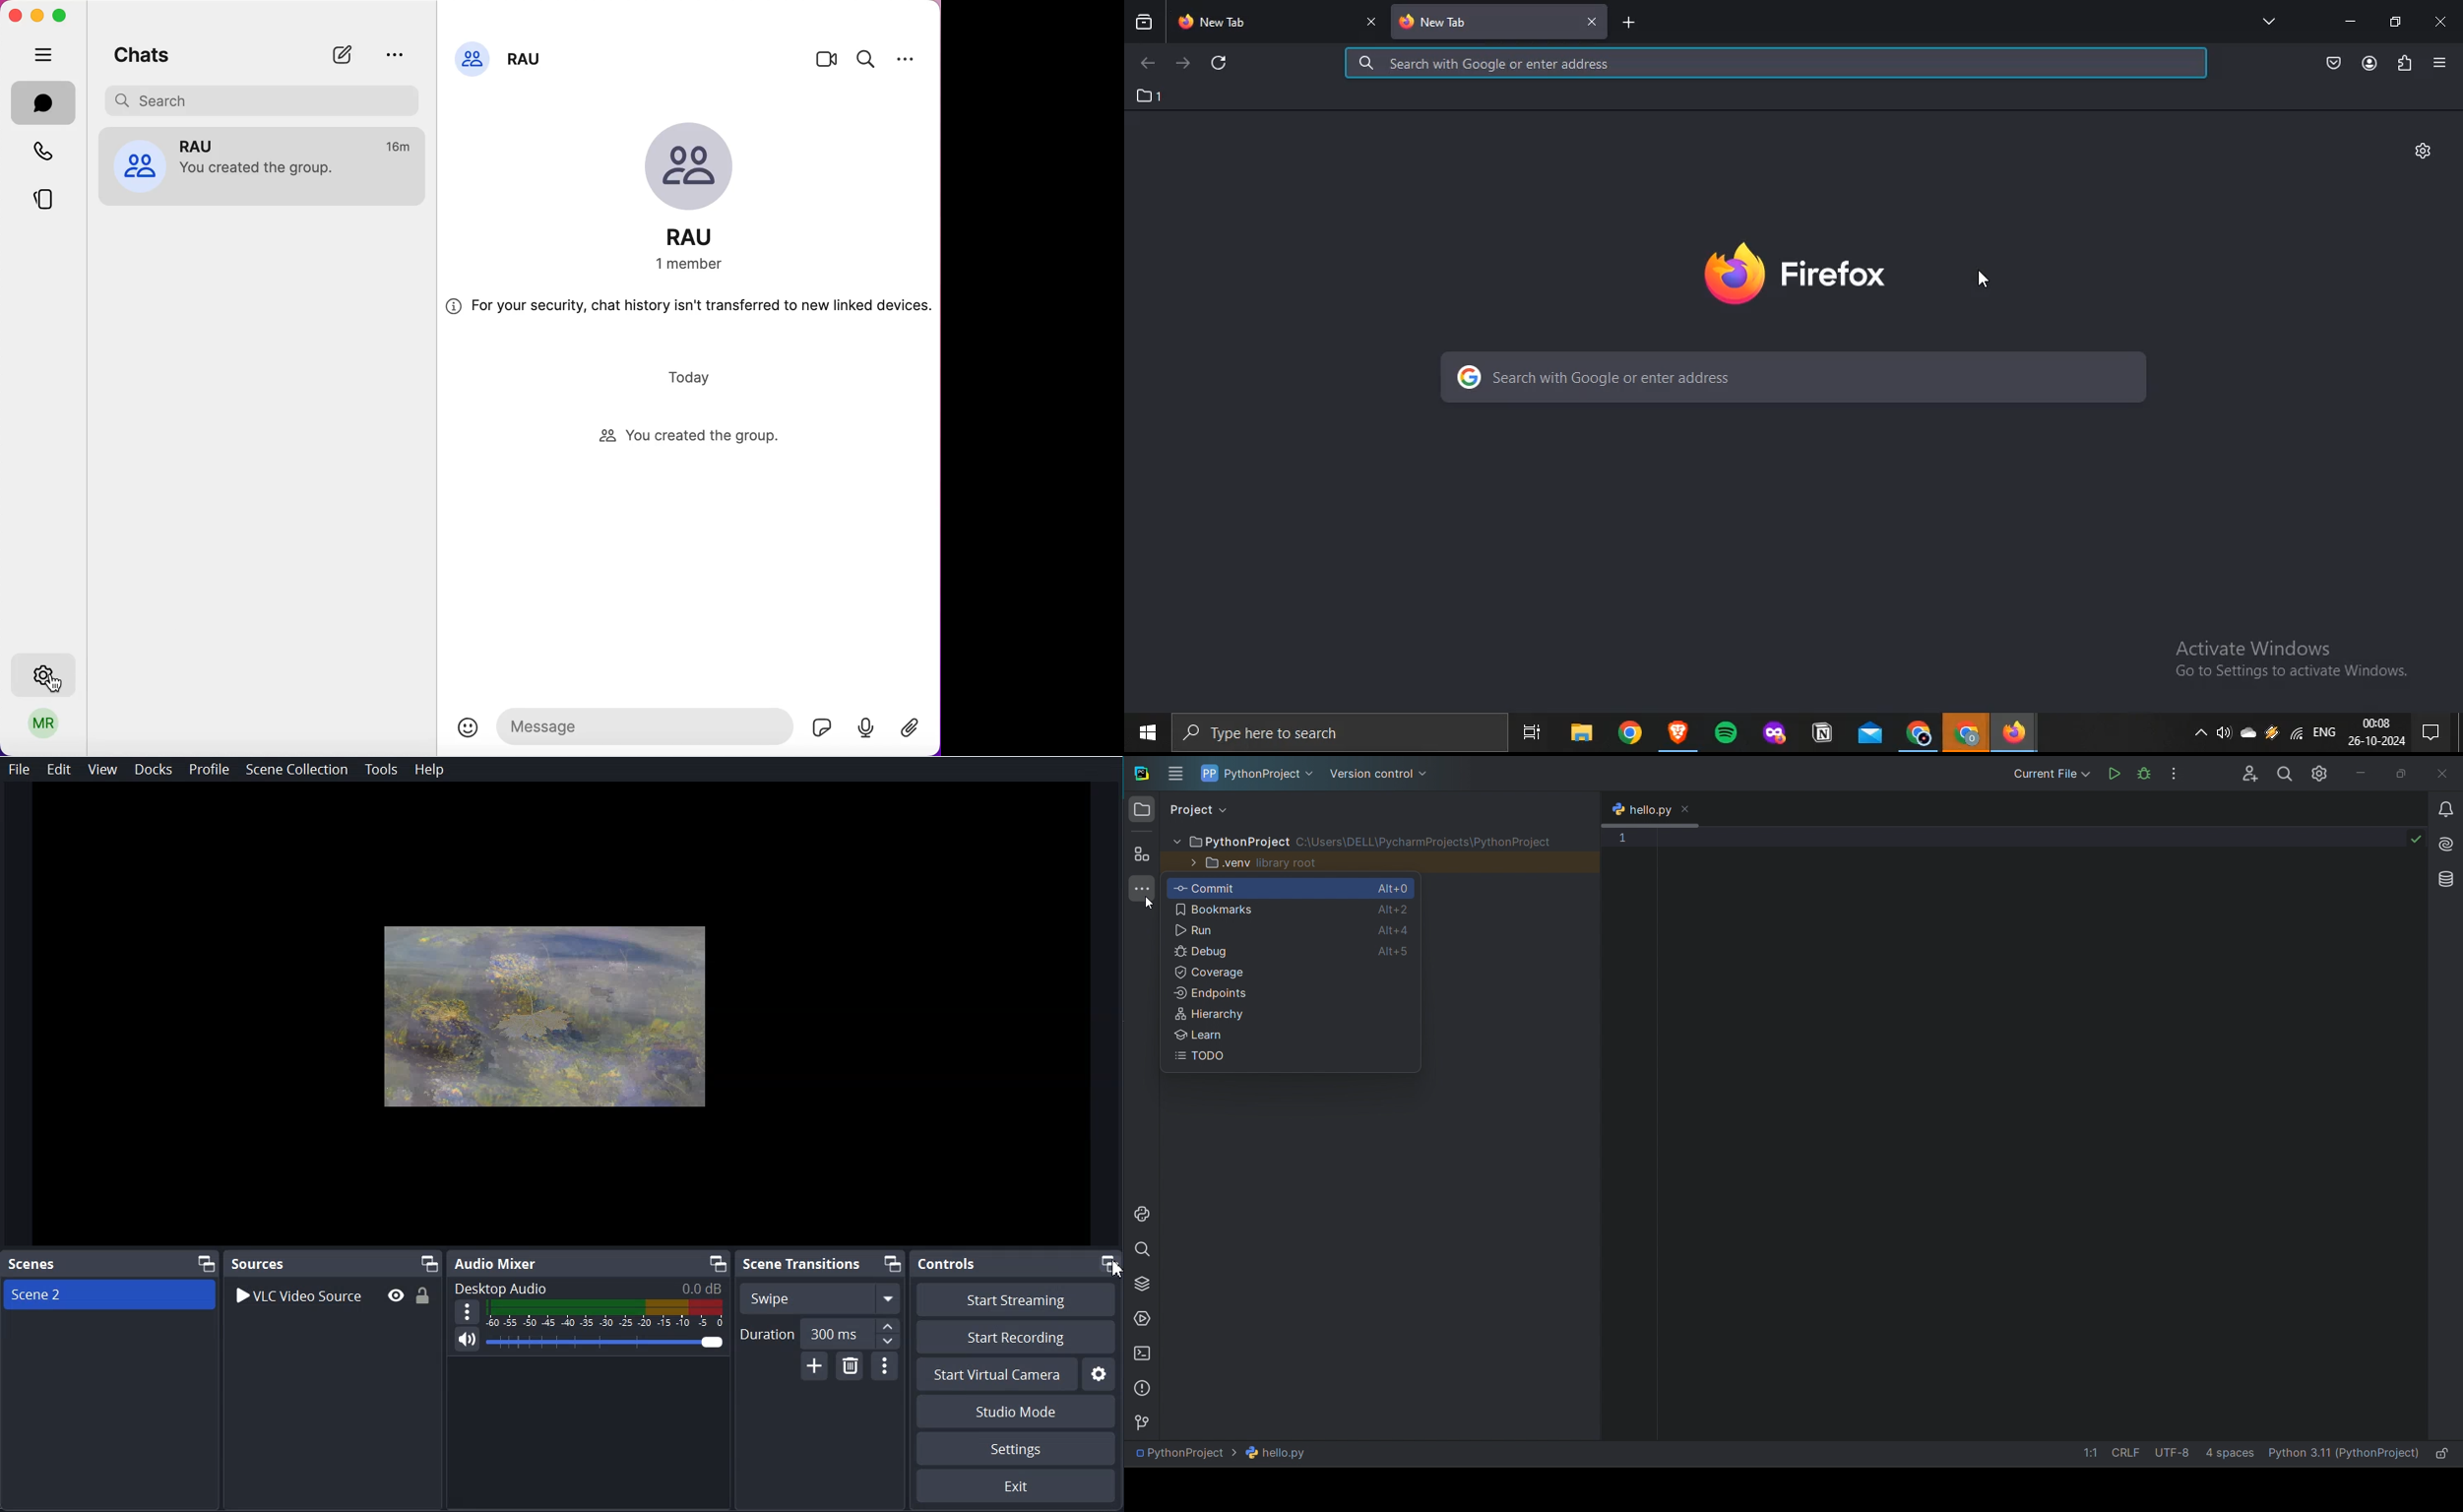 The image size is (2464, 1512). What do you see at coordinates (1231, 842) in the screenshot?
I see `PythonProject` at bounding box center [1231, 842].